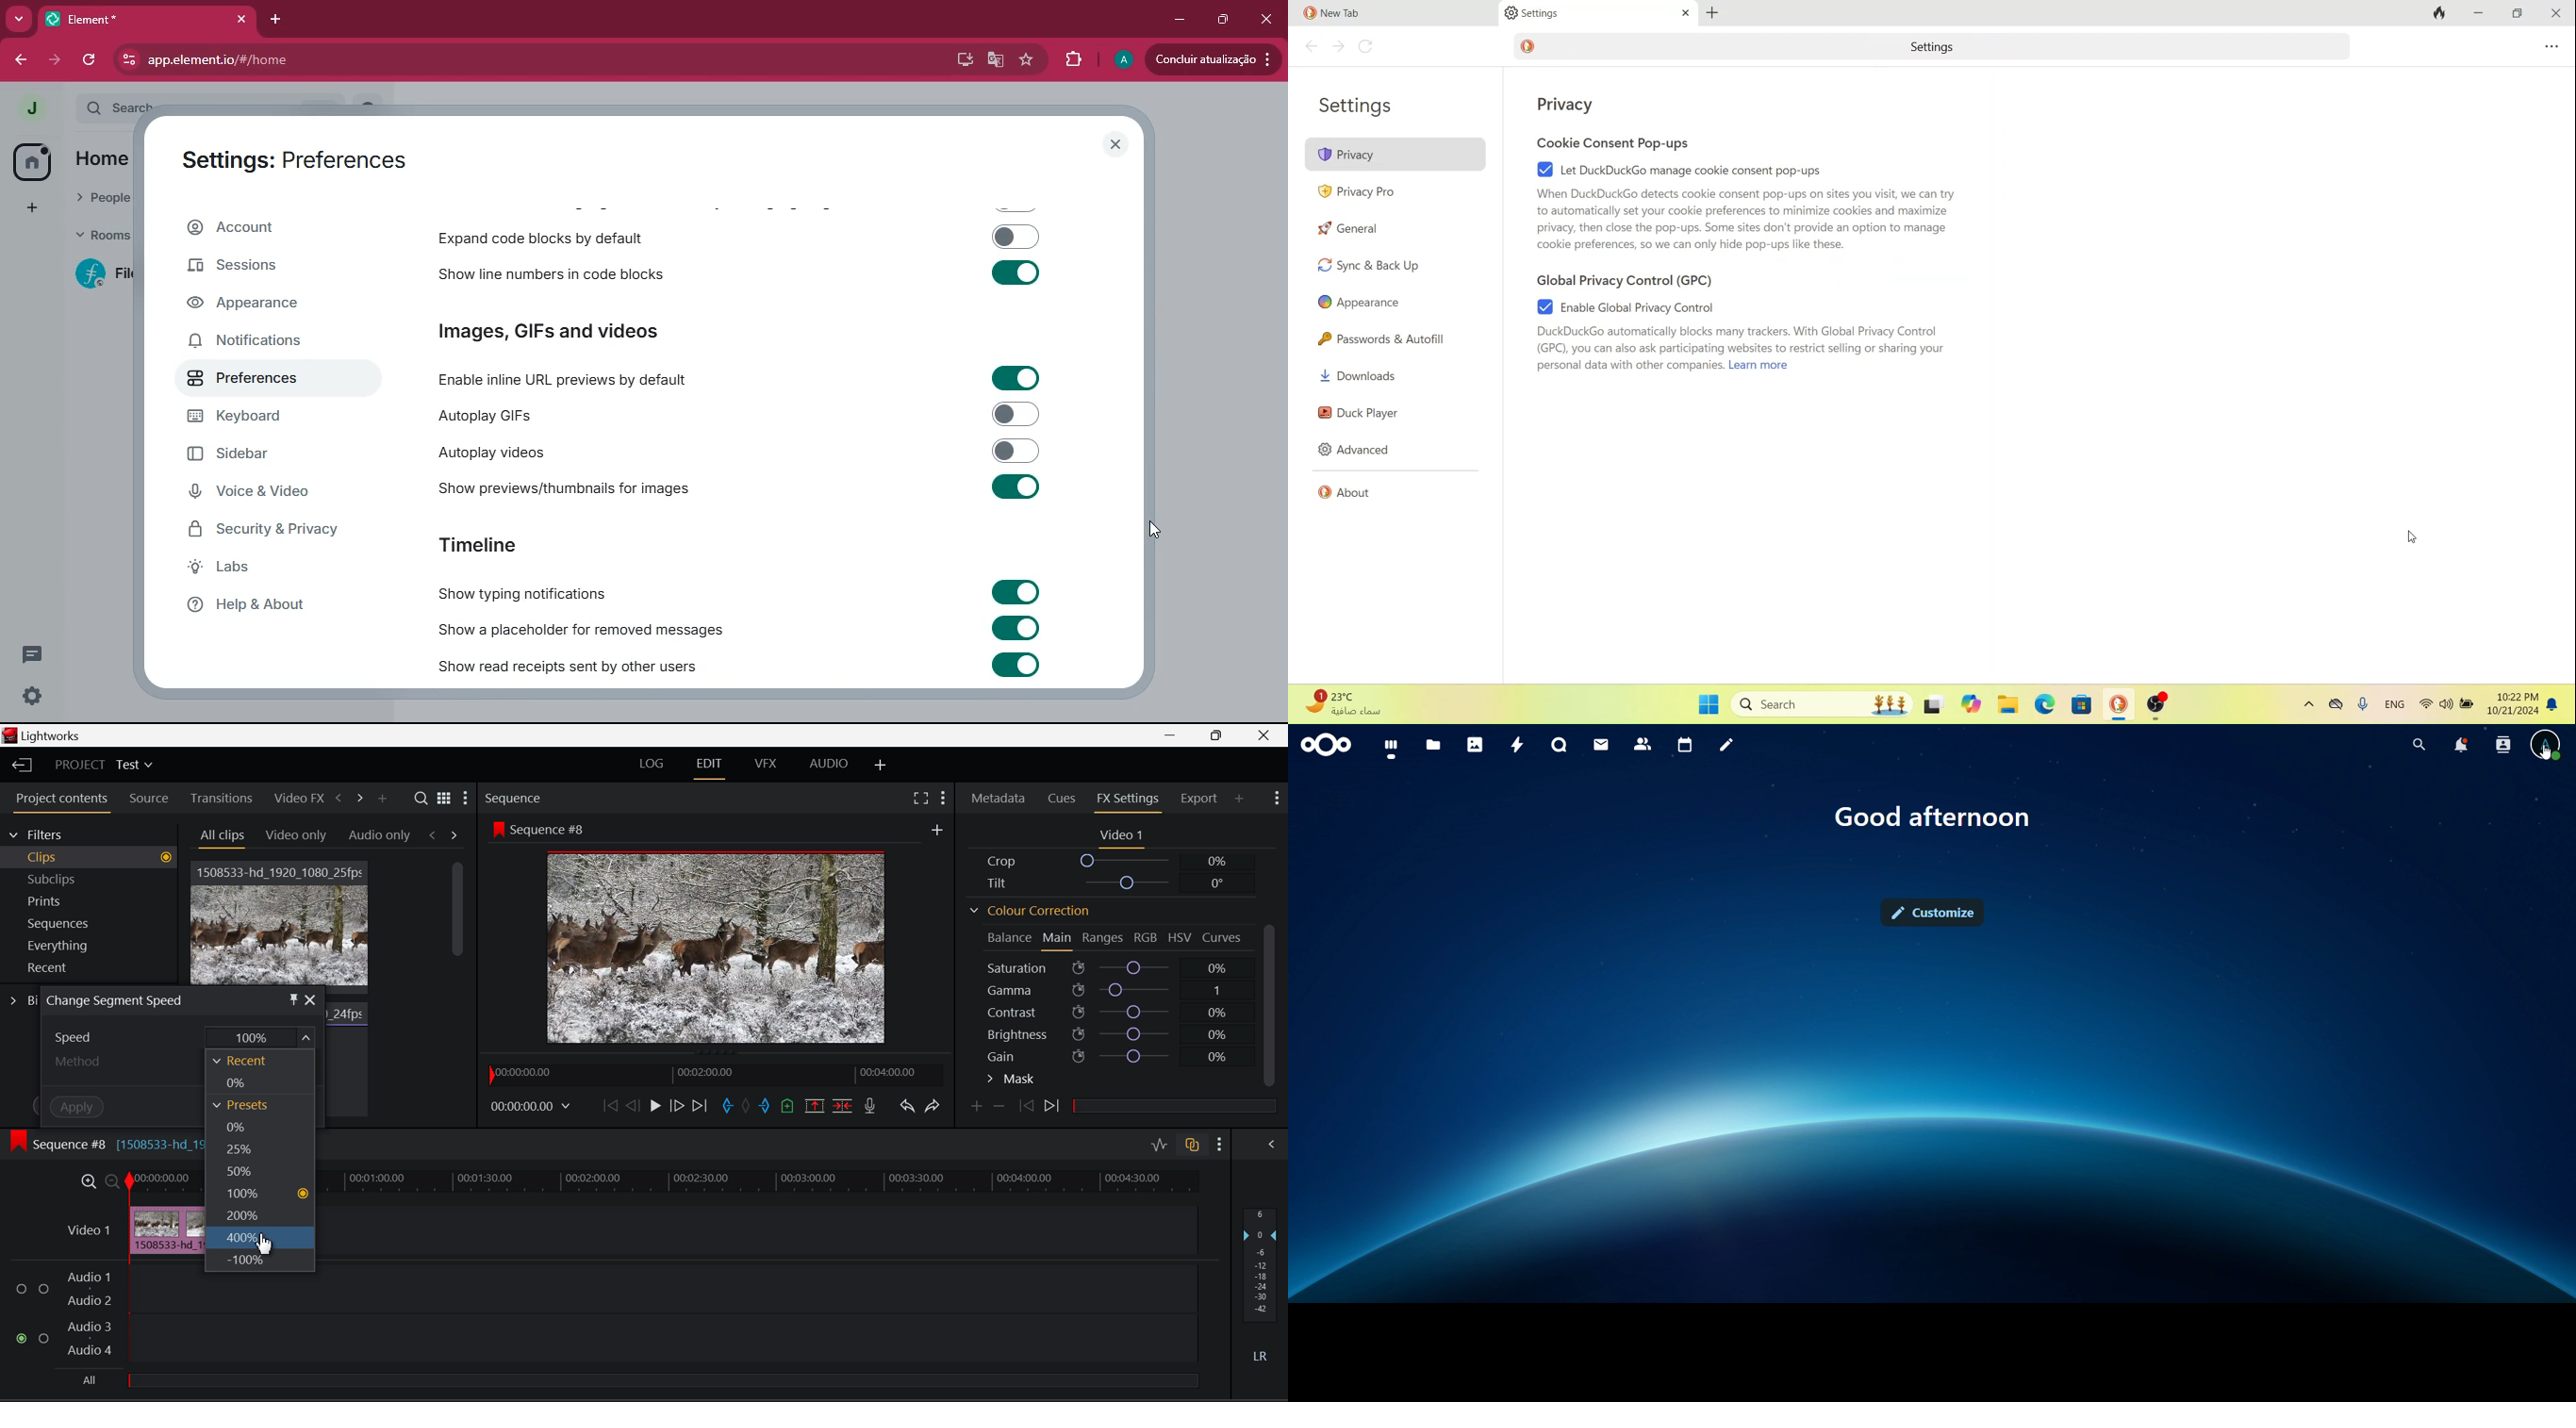 The height and width of the screenshot is (1428, 2576). I want to click on Auto Track Sync, so click(1192, 1147).